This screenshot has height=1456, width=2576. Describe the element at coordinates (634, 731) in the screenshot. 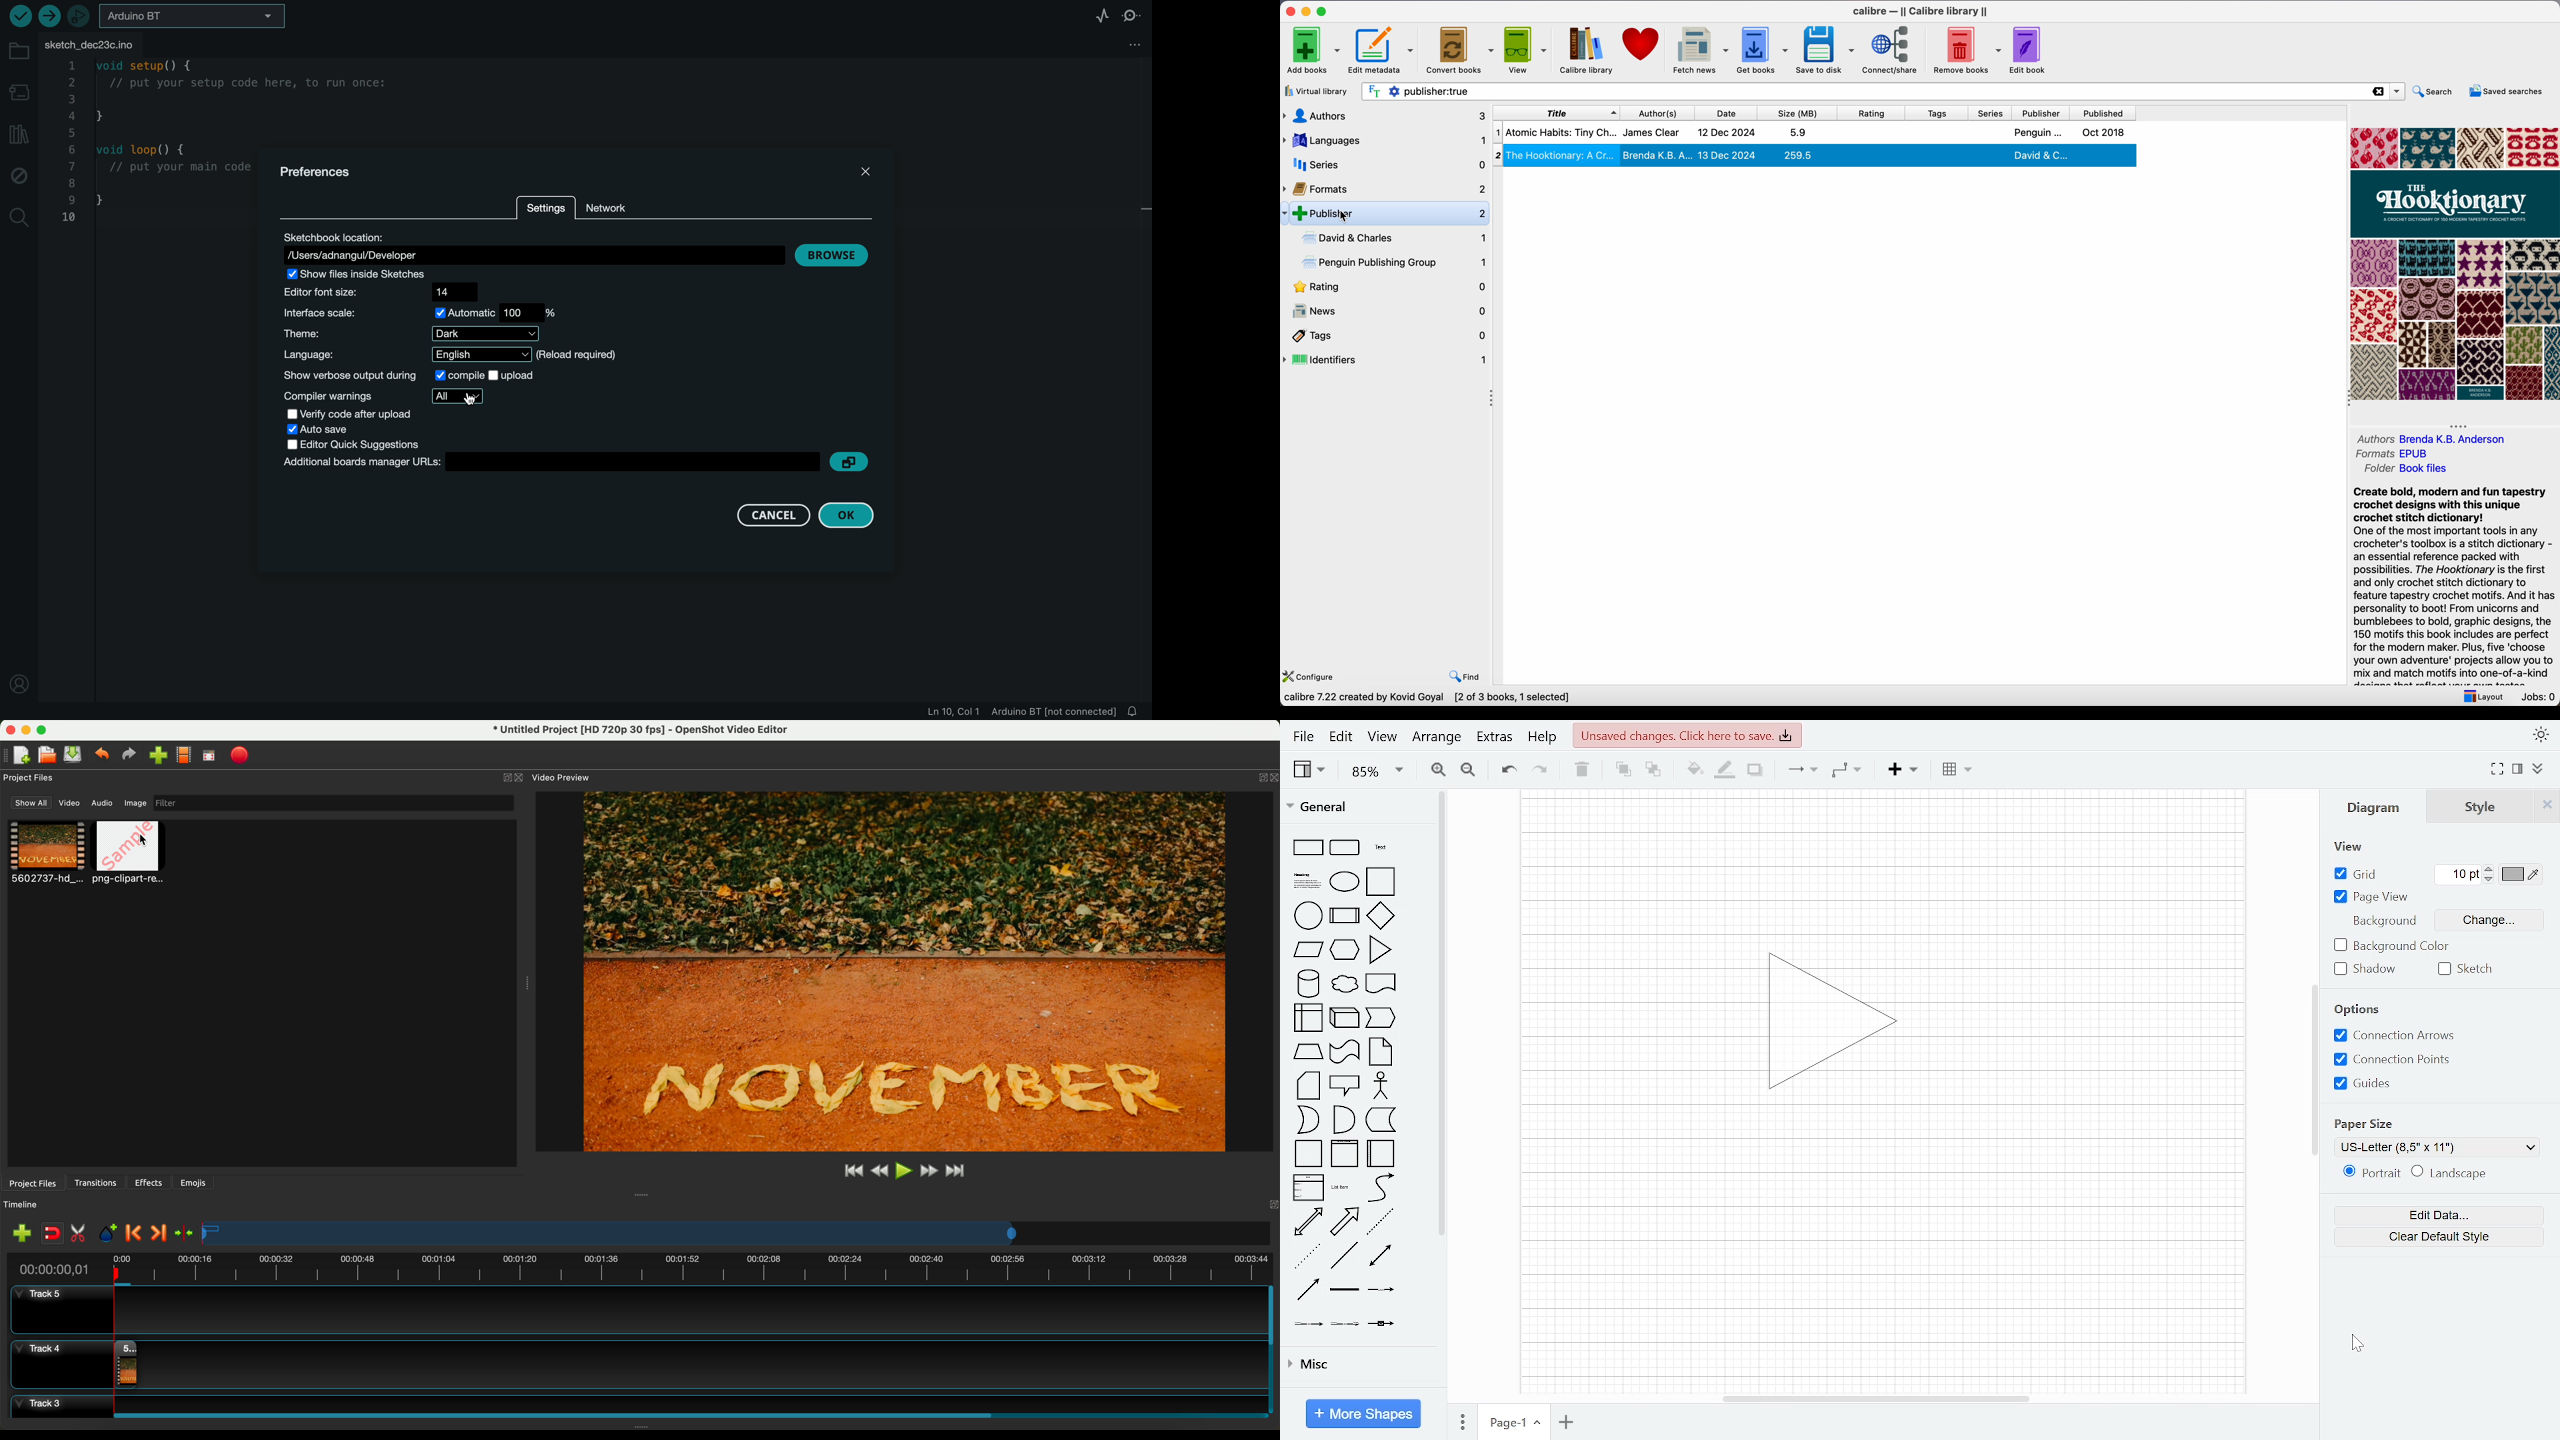

I see `file name` at that location.